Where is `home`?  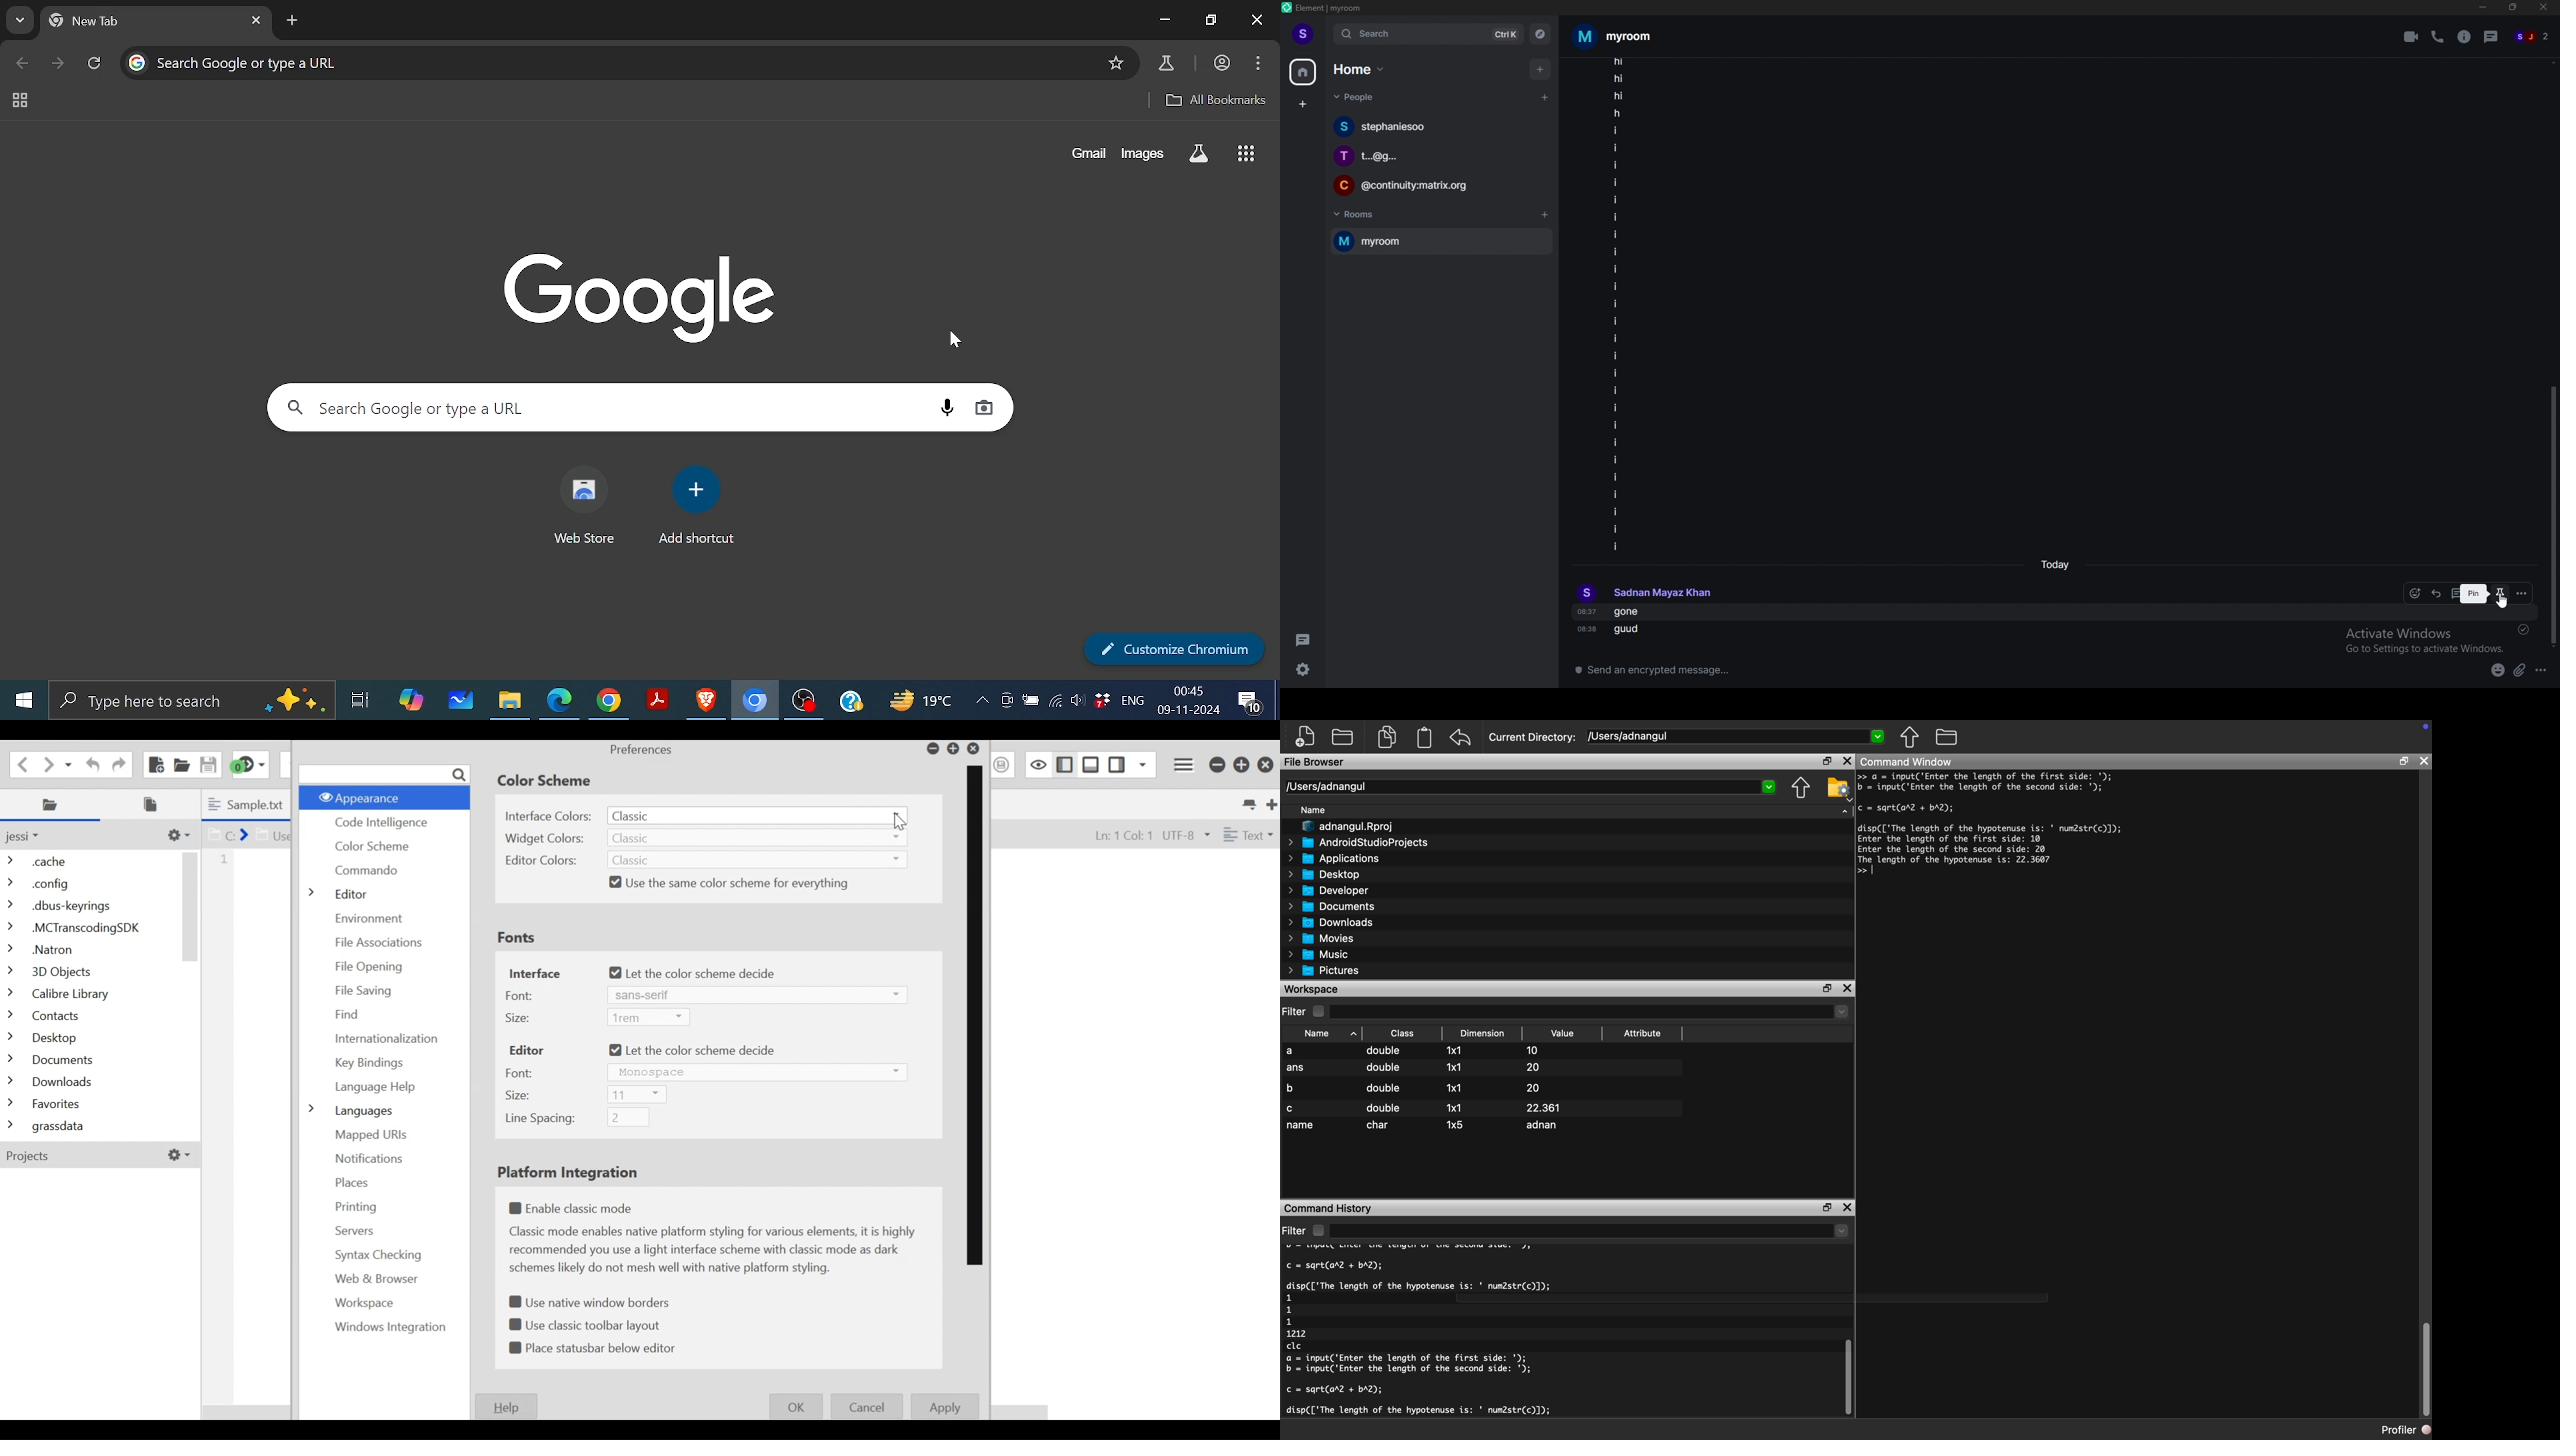 home is located at coordinates (1359, 69).